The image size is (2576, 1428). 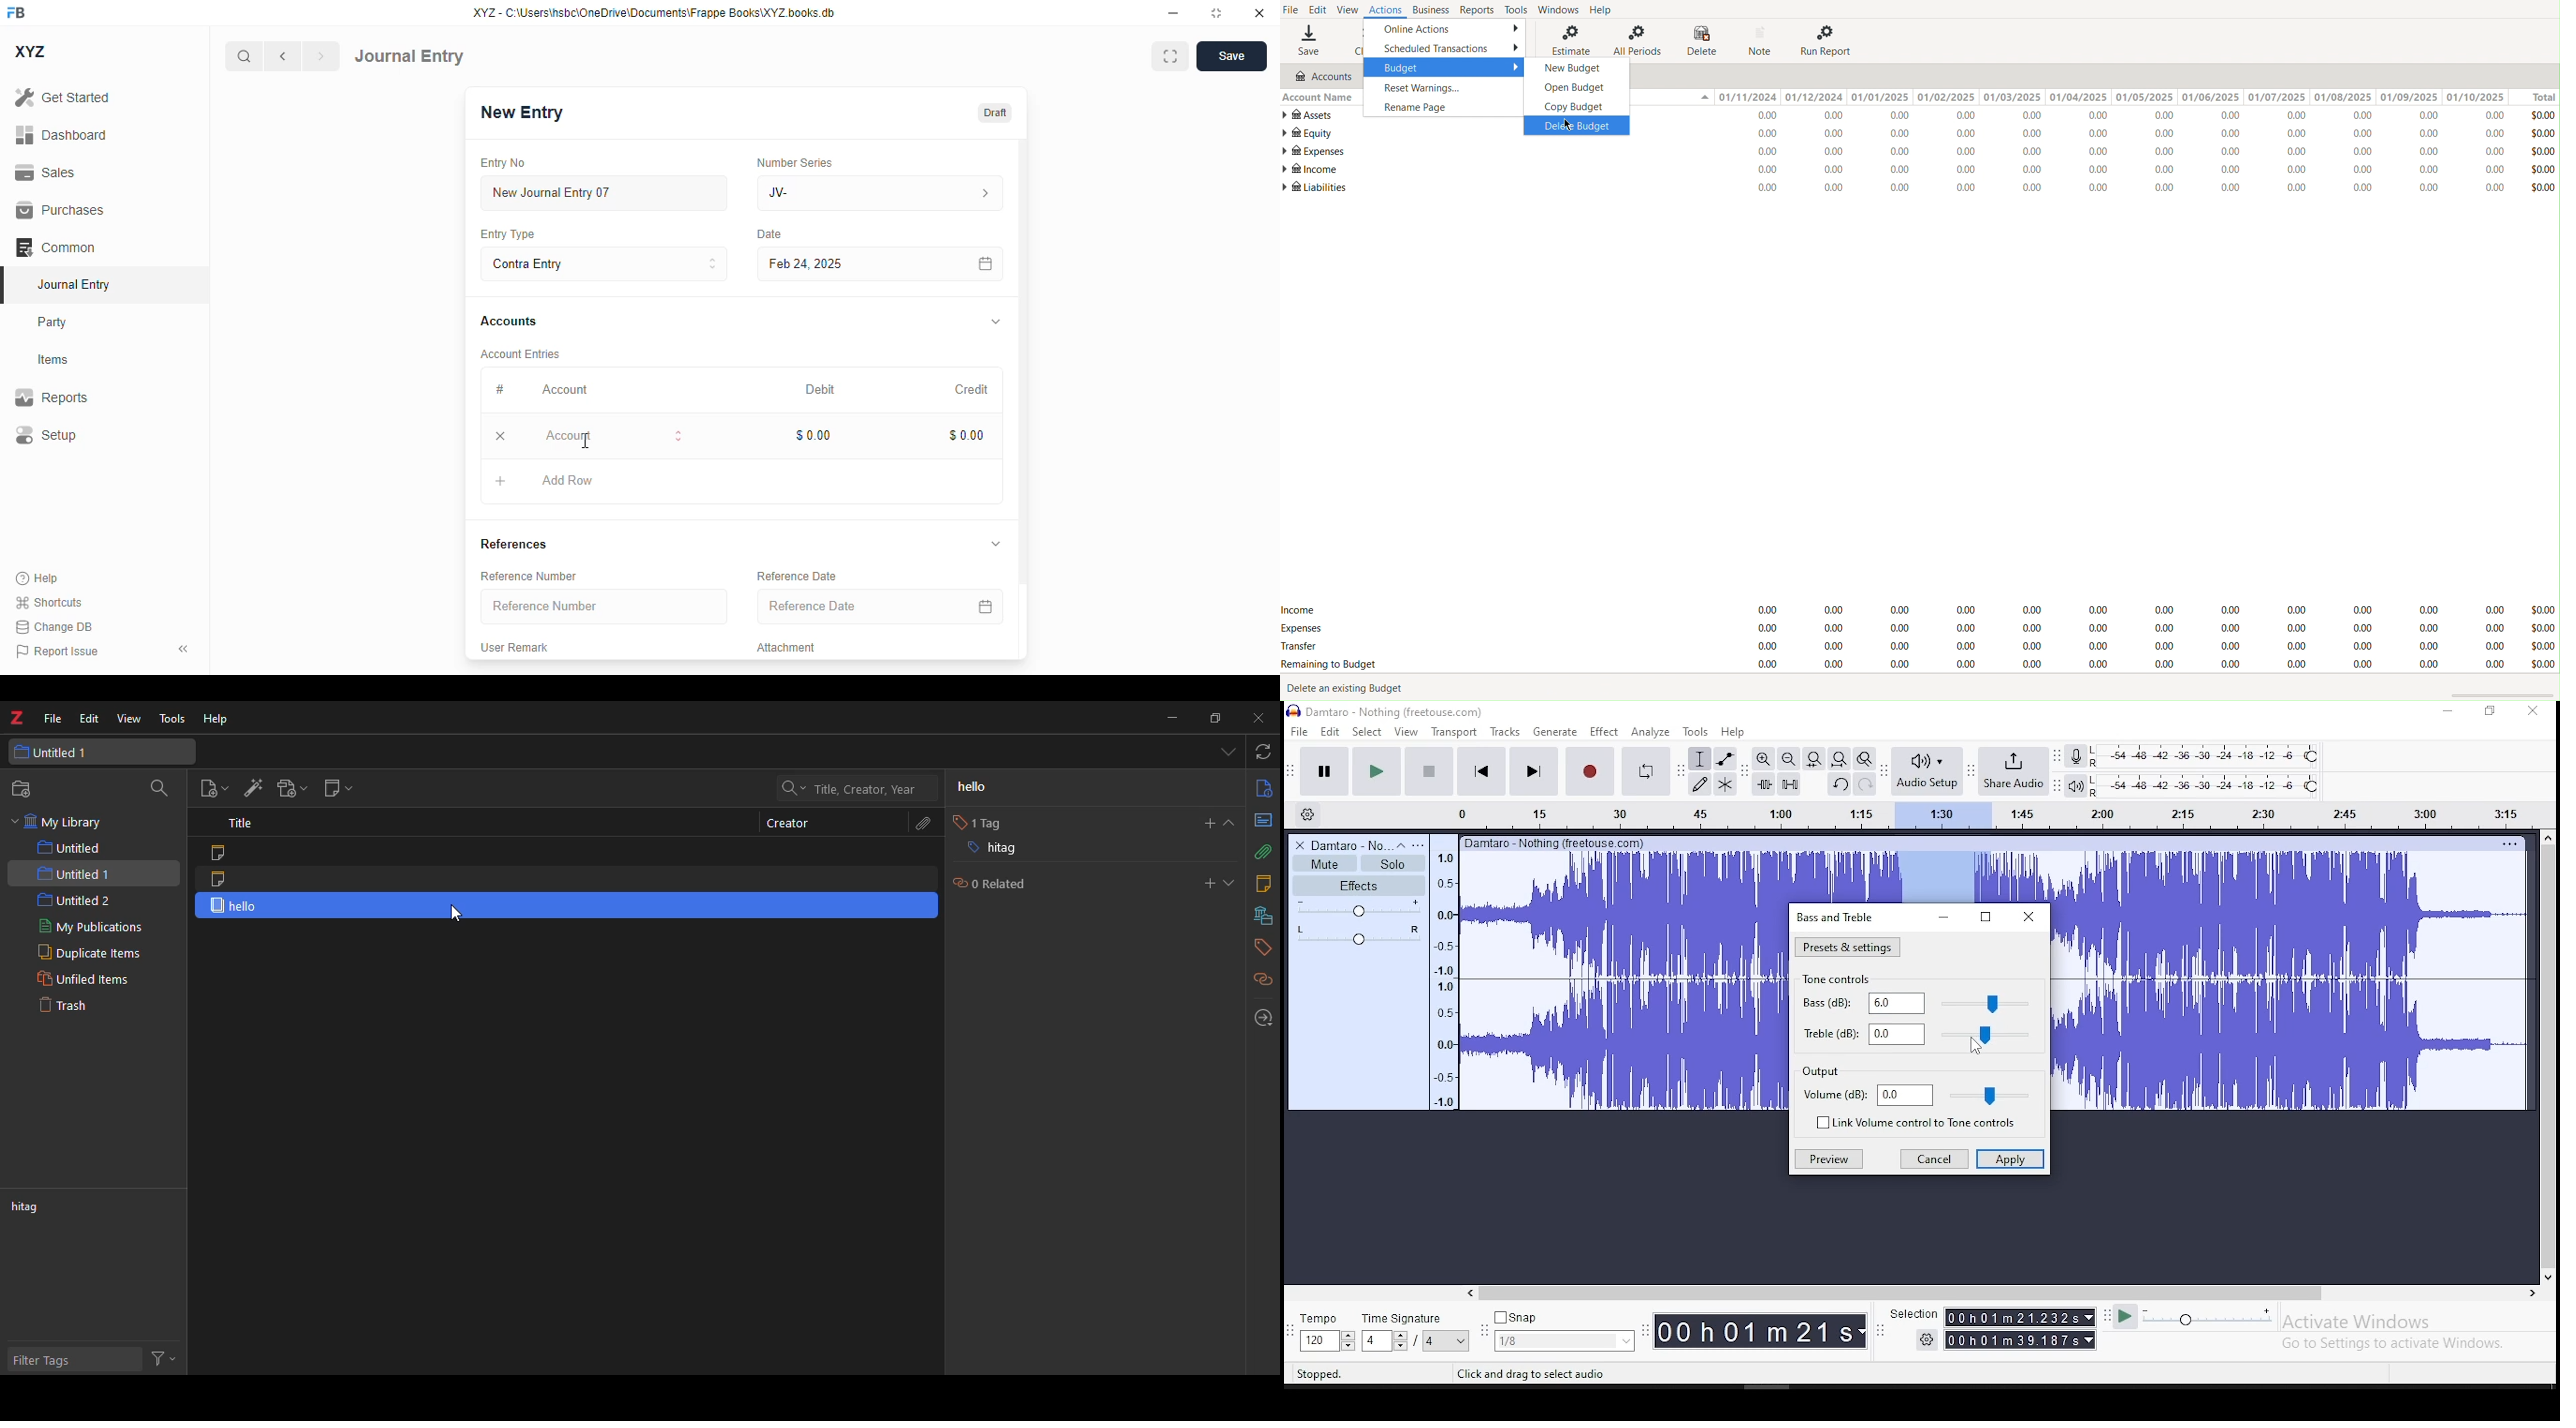 What do you see at coordinates (67, 824) in the screenshot?
I see `my library` at bounding box center [67, 824].